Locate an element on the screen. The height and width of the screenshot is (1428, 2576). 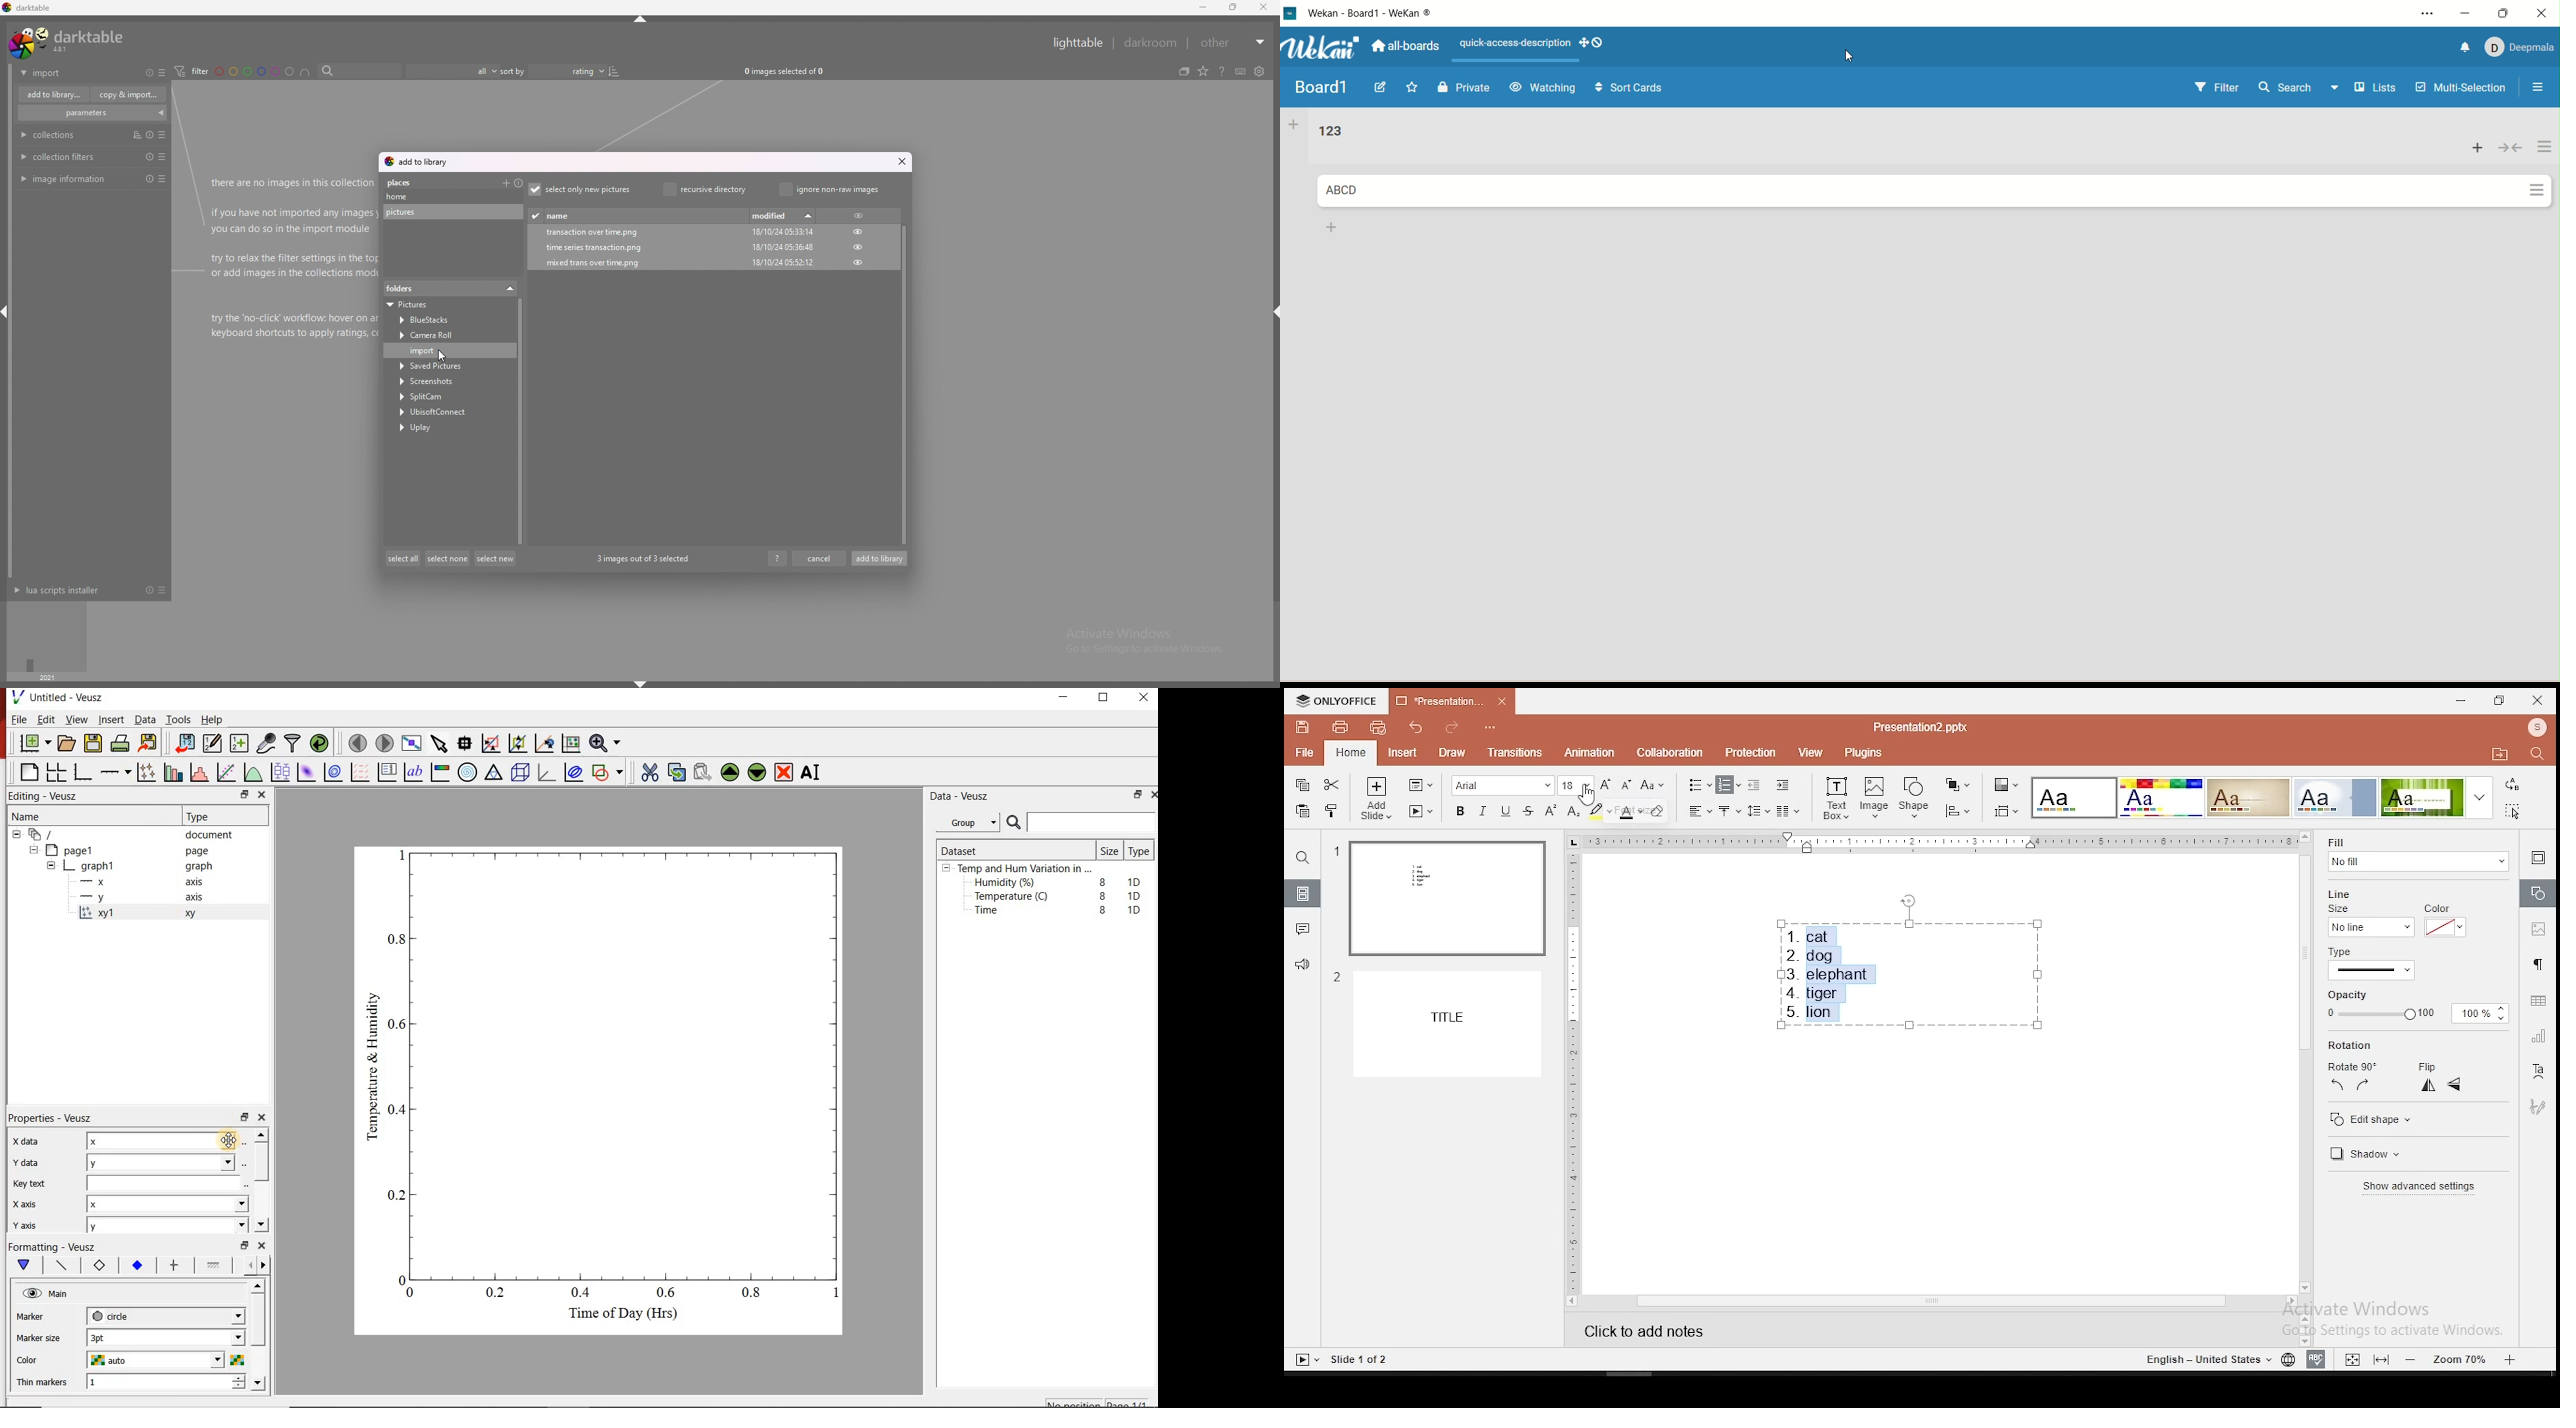
hide sub menu is located at coordinates (36, 851).